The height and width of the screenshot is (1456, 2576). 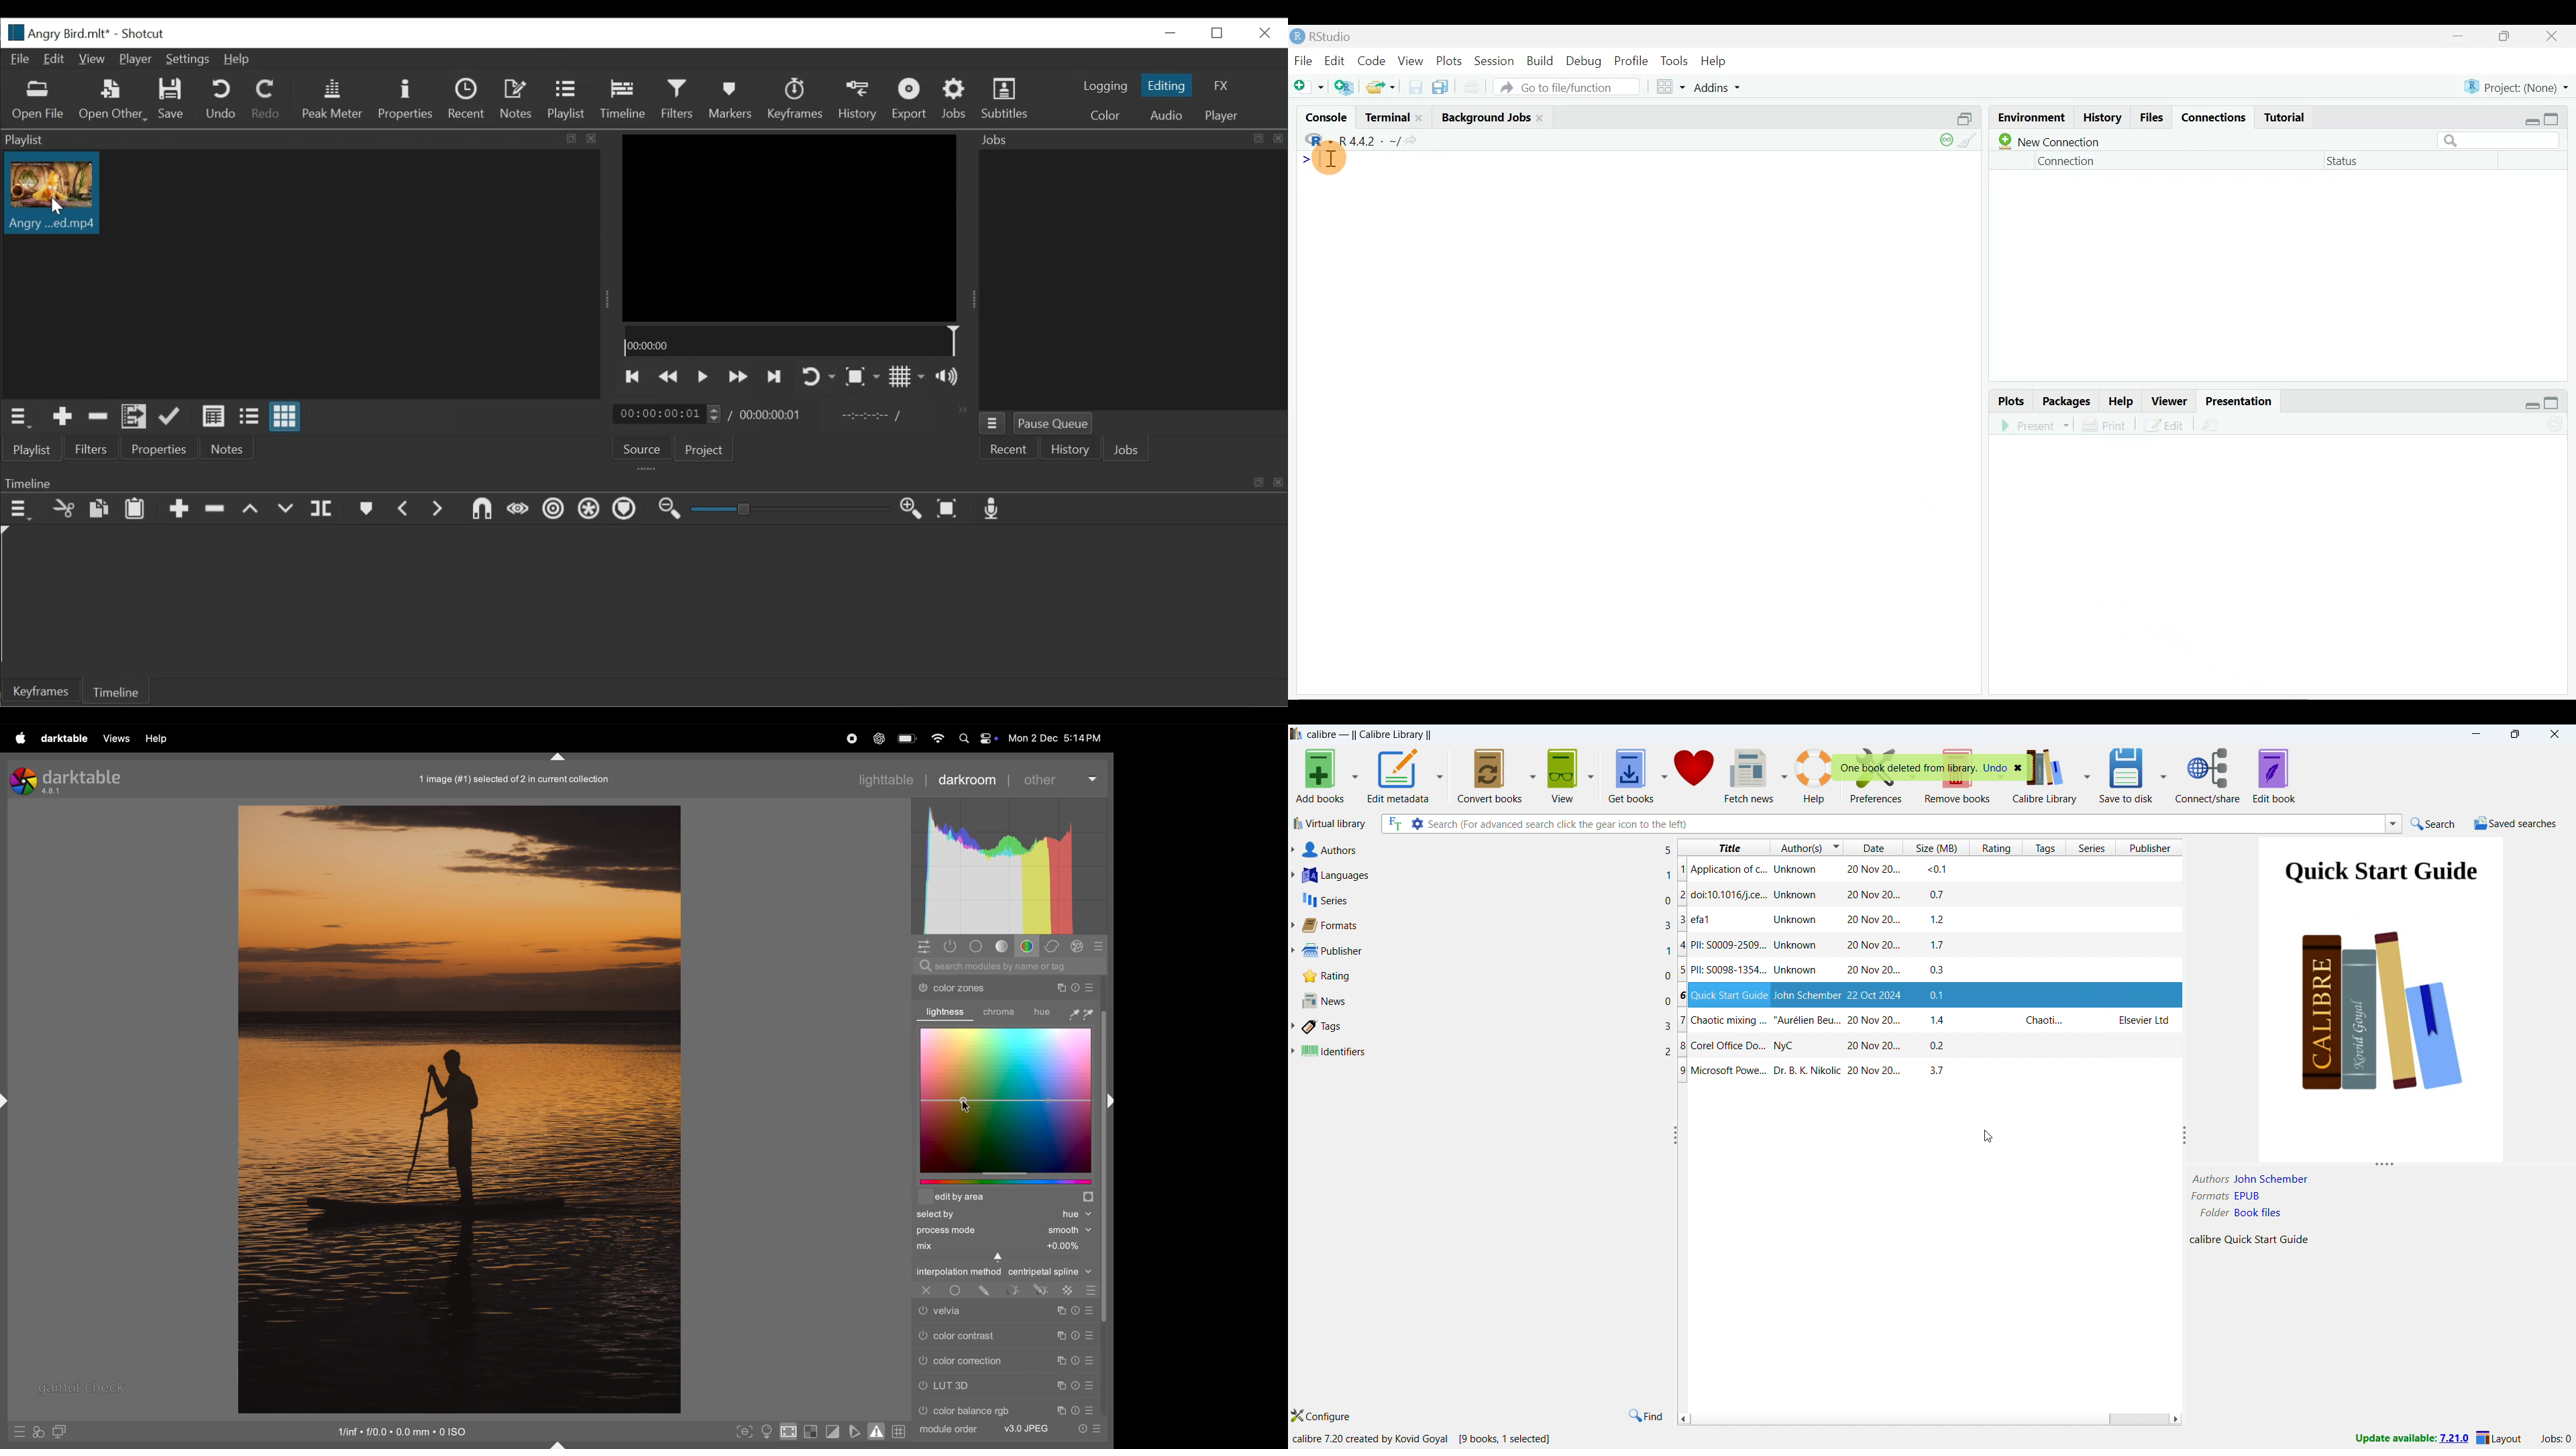 I want to click on Presentation, so click(x=2241, y=400).